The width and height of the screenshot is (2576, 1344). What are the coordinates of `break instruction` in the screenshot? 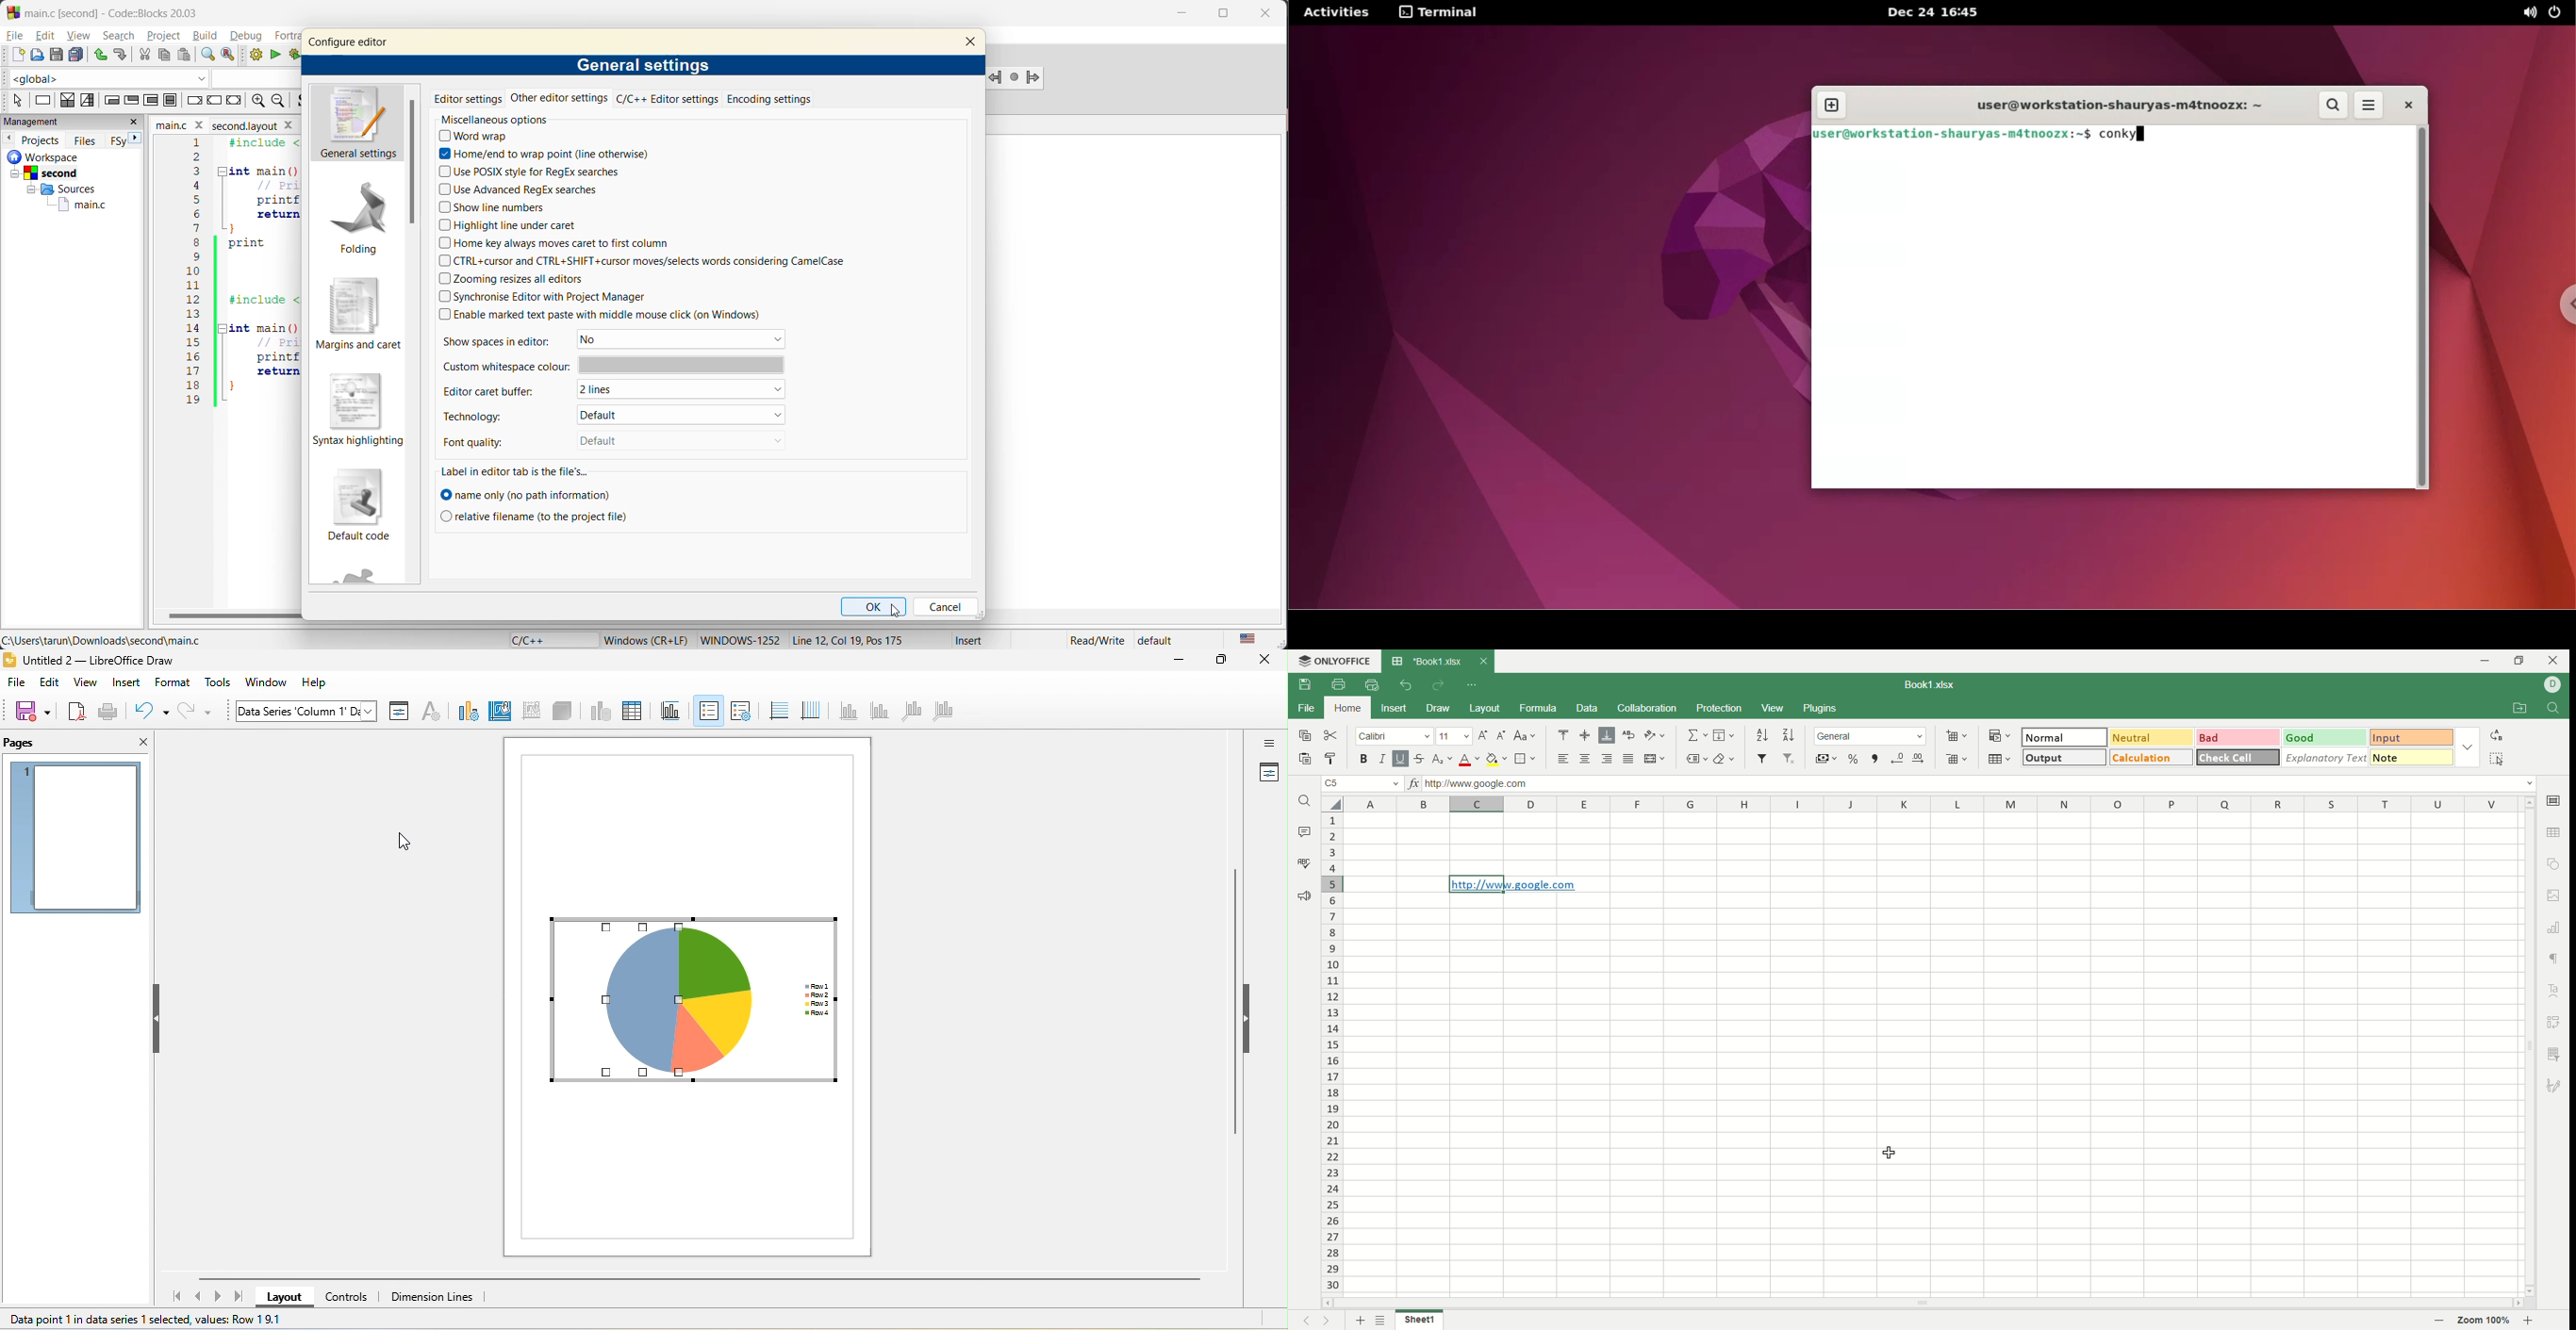 It's located at (196, 100).